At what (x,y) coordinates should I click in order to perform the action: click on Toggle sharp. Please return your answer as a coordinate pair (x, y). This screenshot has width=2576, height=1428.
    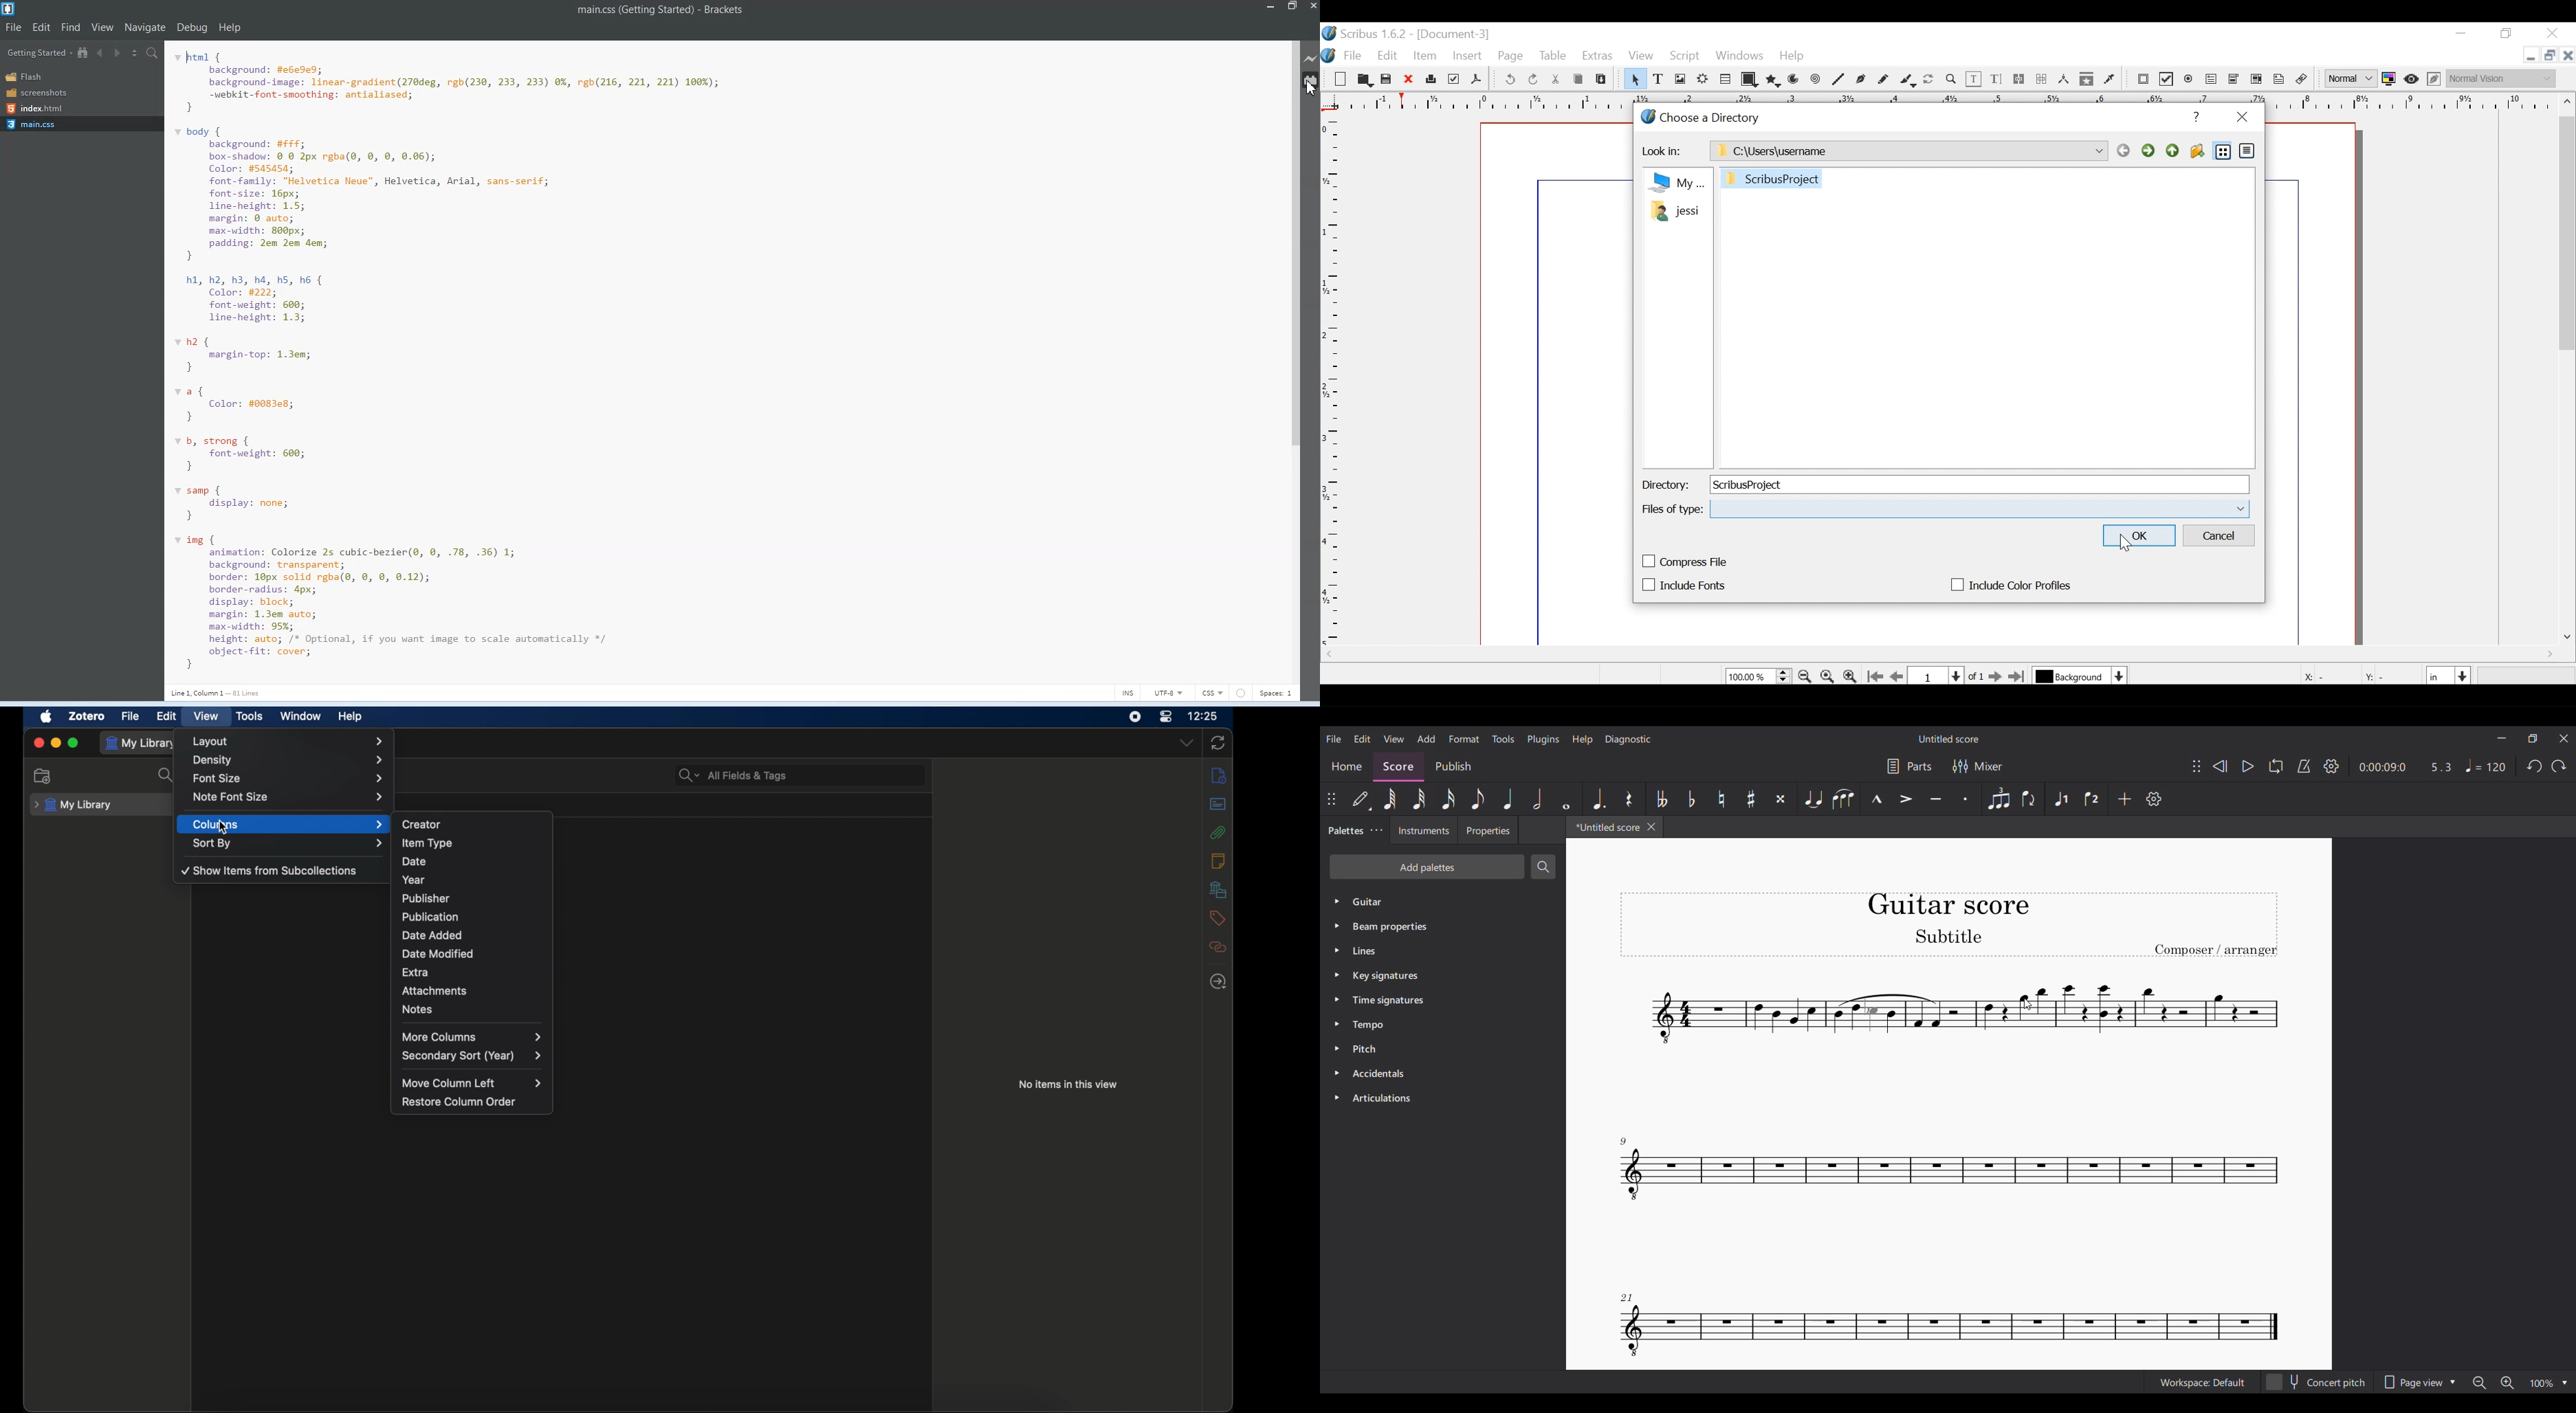
    Looking at the image, I should click on (1751, 799).